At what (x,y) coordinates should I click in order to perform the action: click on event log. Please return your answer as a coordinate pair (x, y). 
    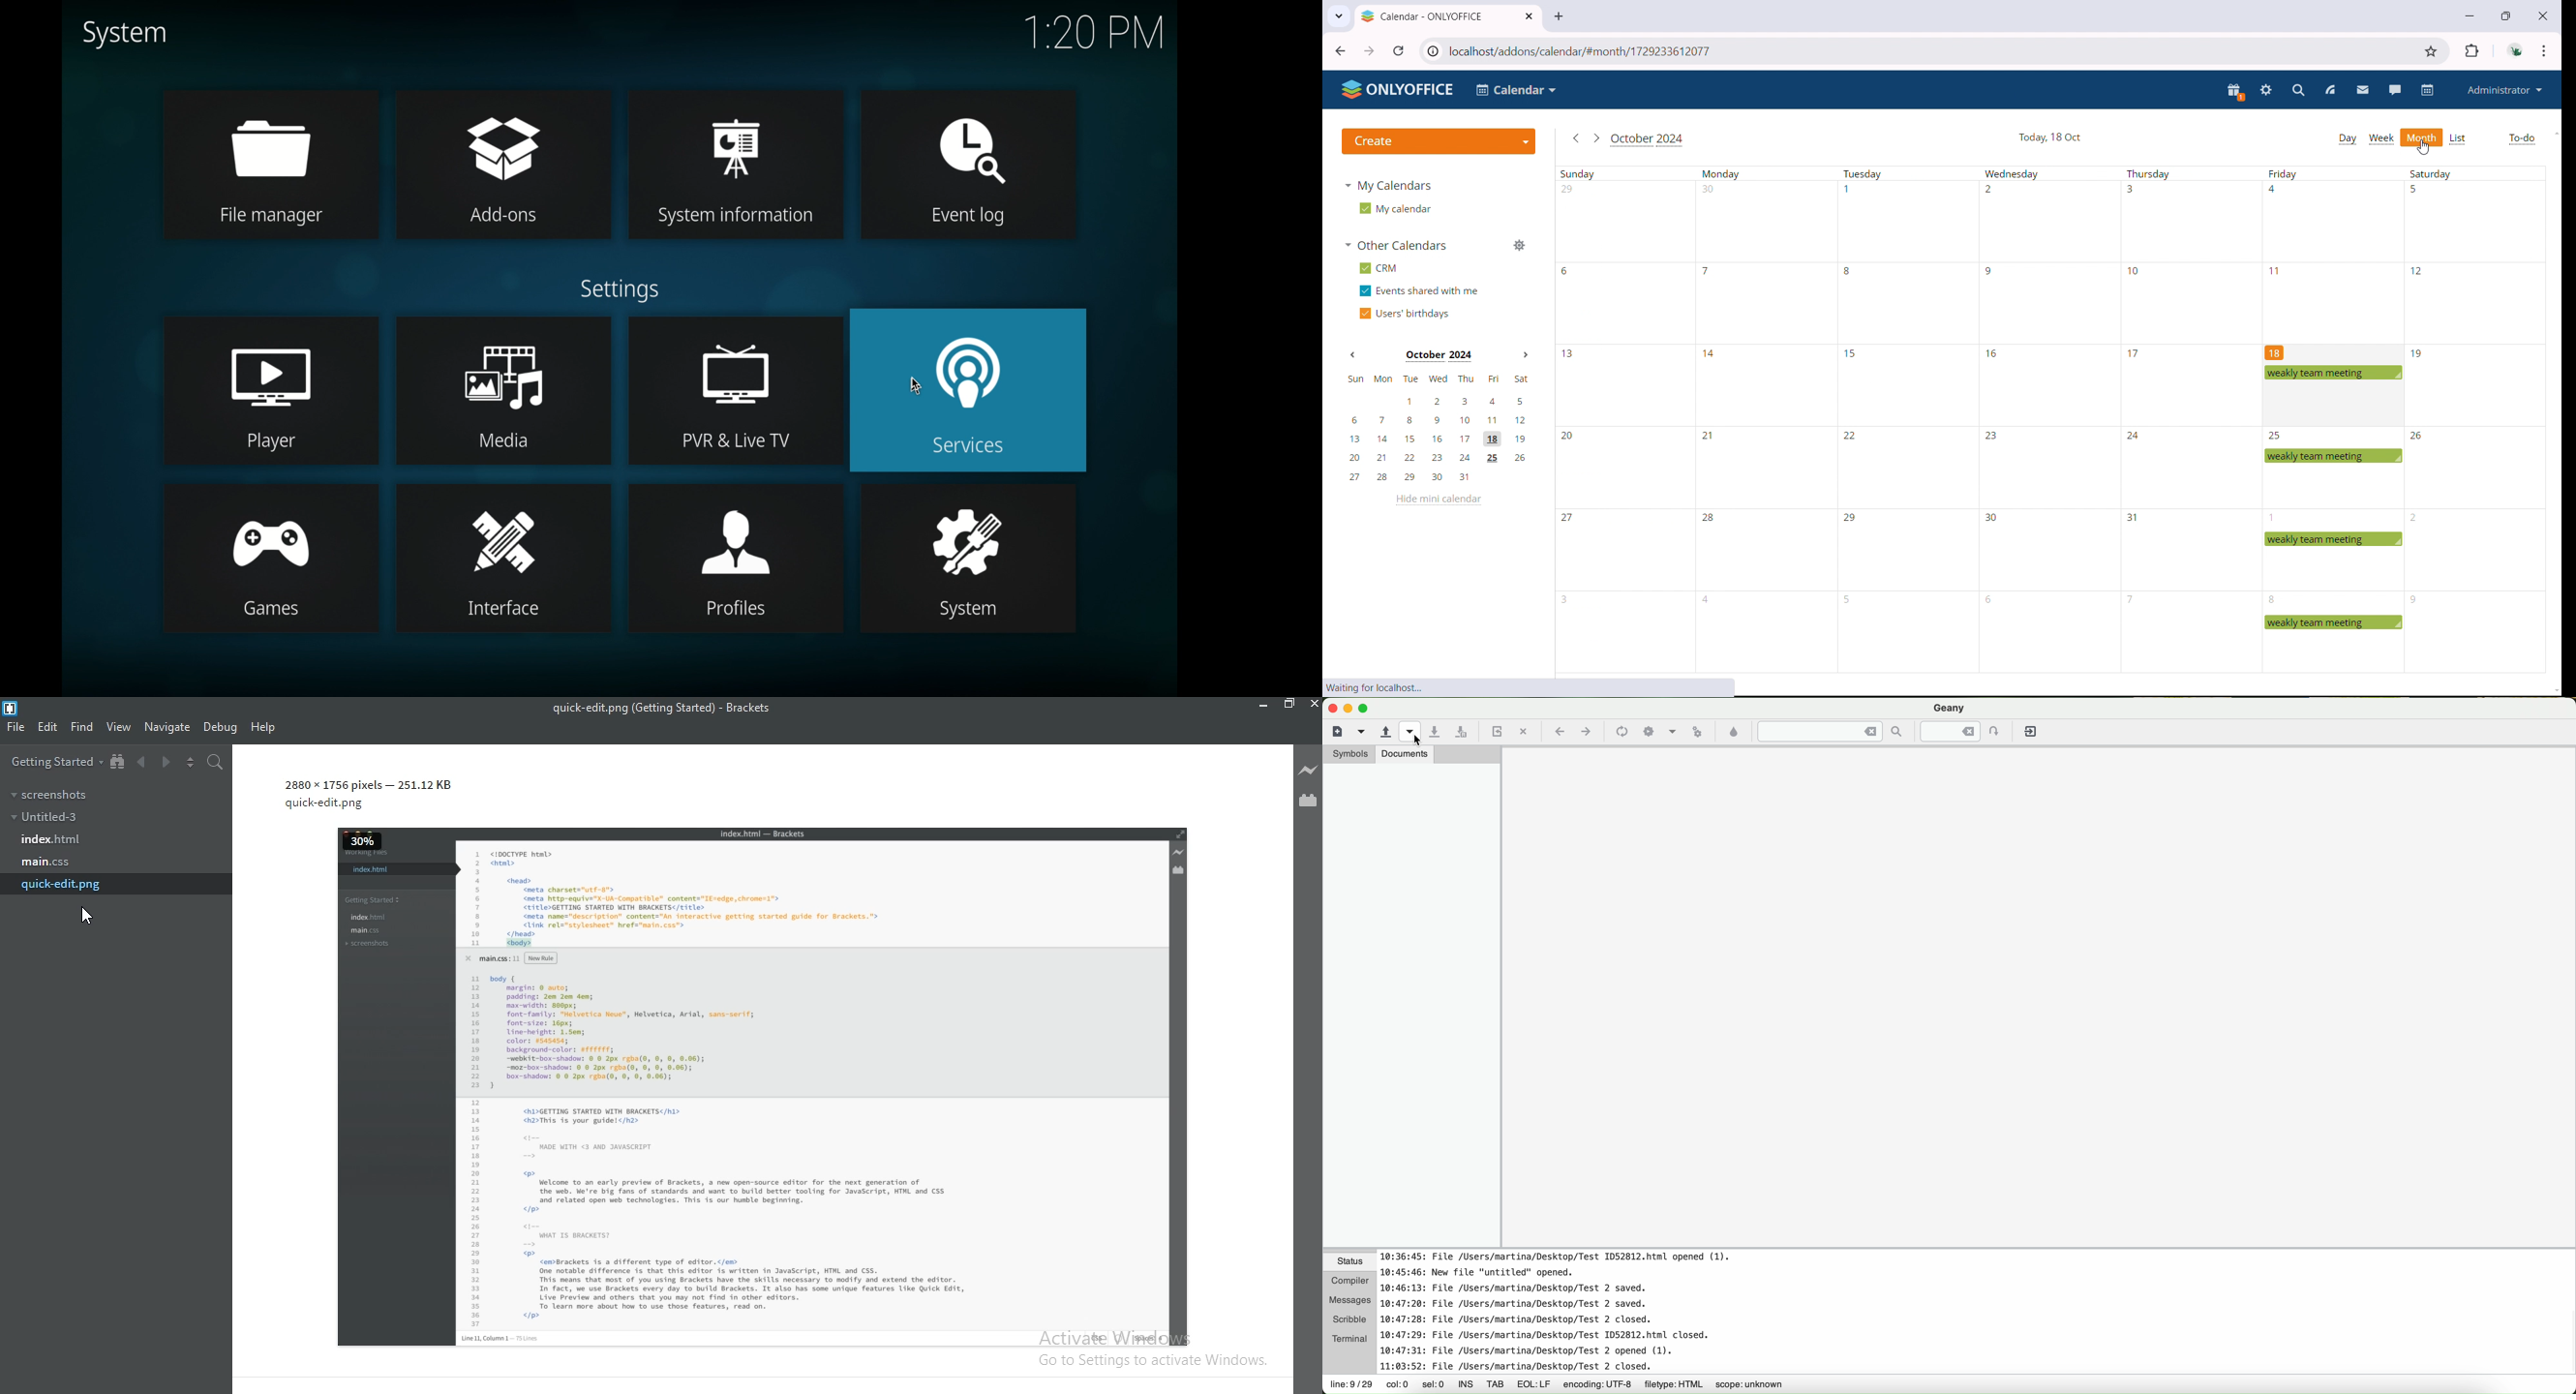
    Looking at the image, I should click on (967, 164).